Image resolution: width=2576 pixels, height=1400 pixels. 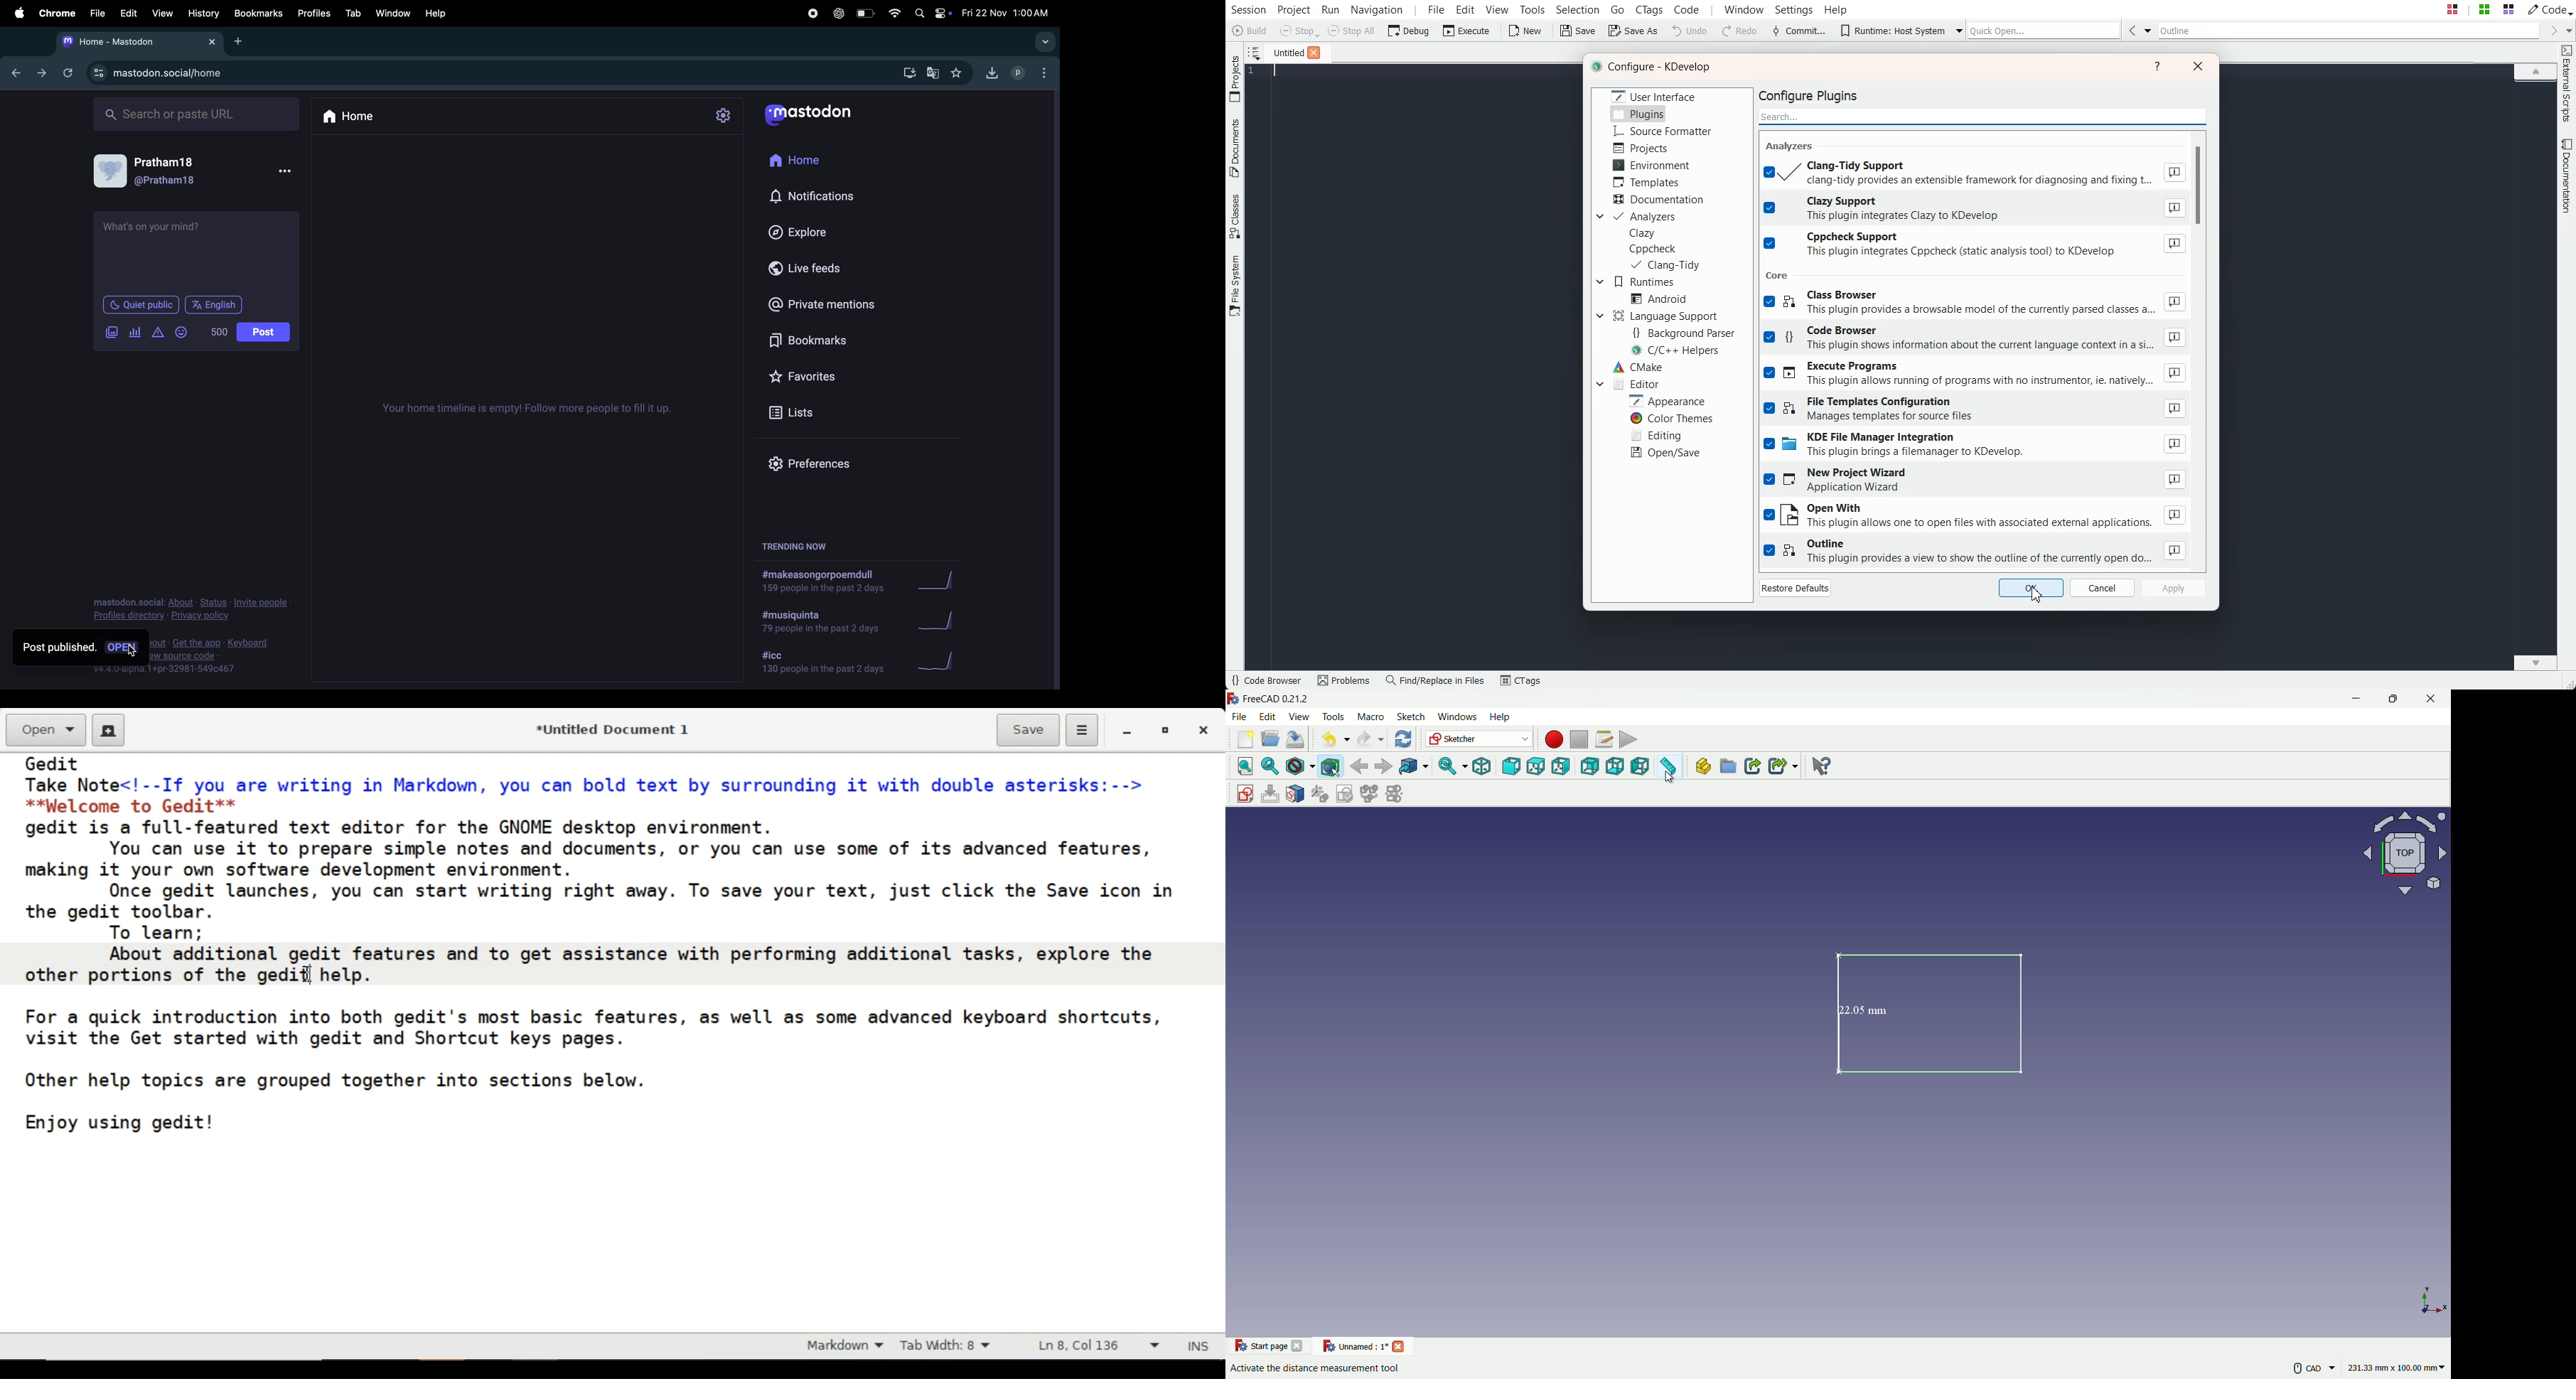 I want to click on FreeCAD 0212, so click(x=1286, y=699).